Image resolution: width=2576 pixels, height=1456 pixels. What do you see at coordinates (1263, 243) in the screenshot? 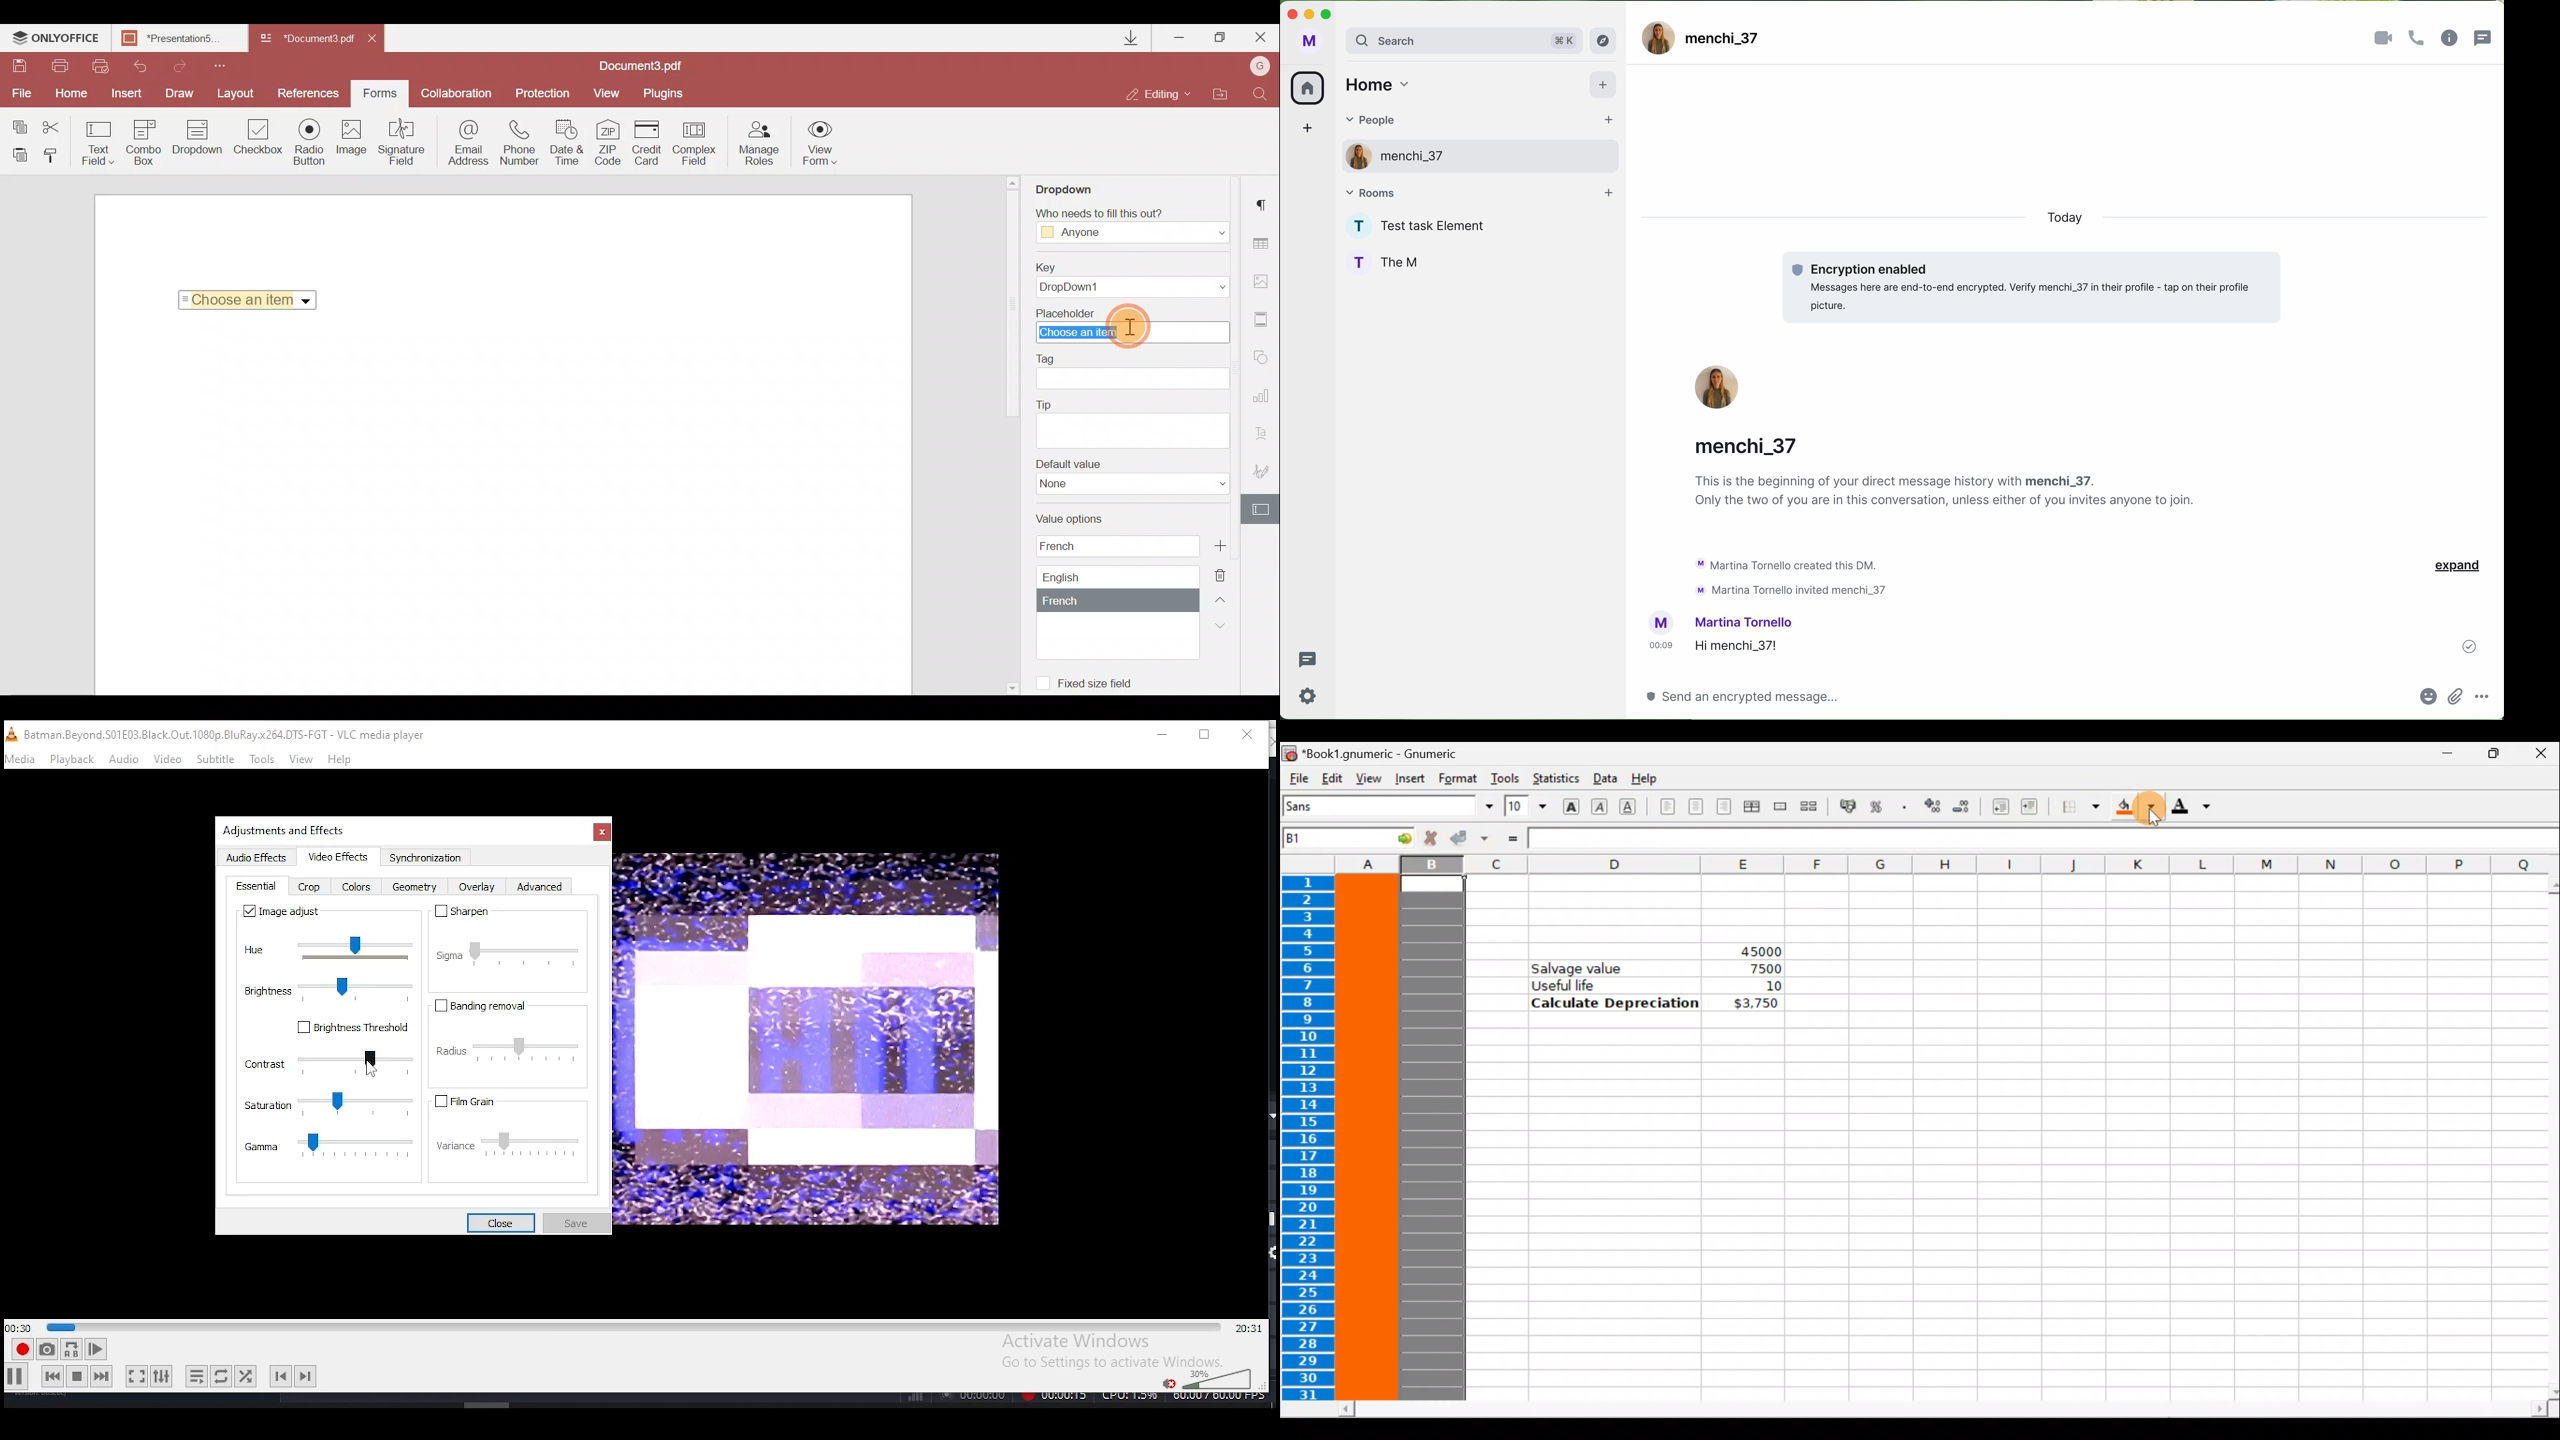
I see `Table settings` at bounding box center [1263, 243].